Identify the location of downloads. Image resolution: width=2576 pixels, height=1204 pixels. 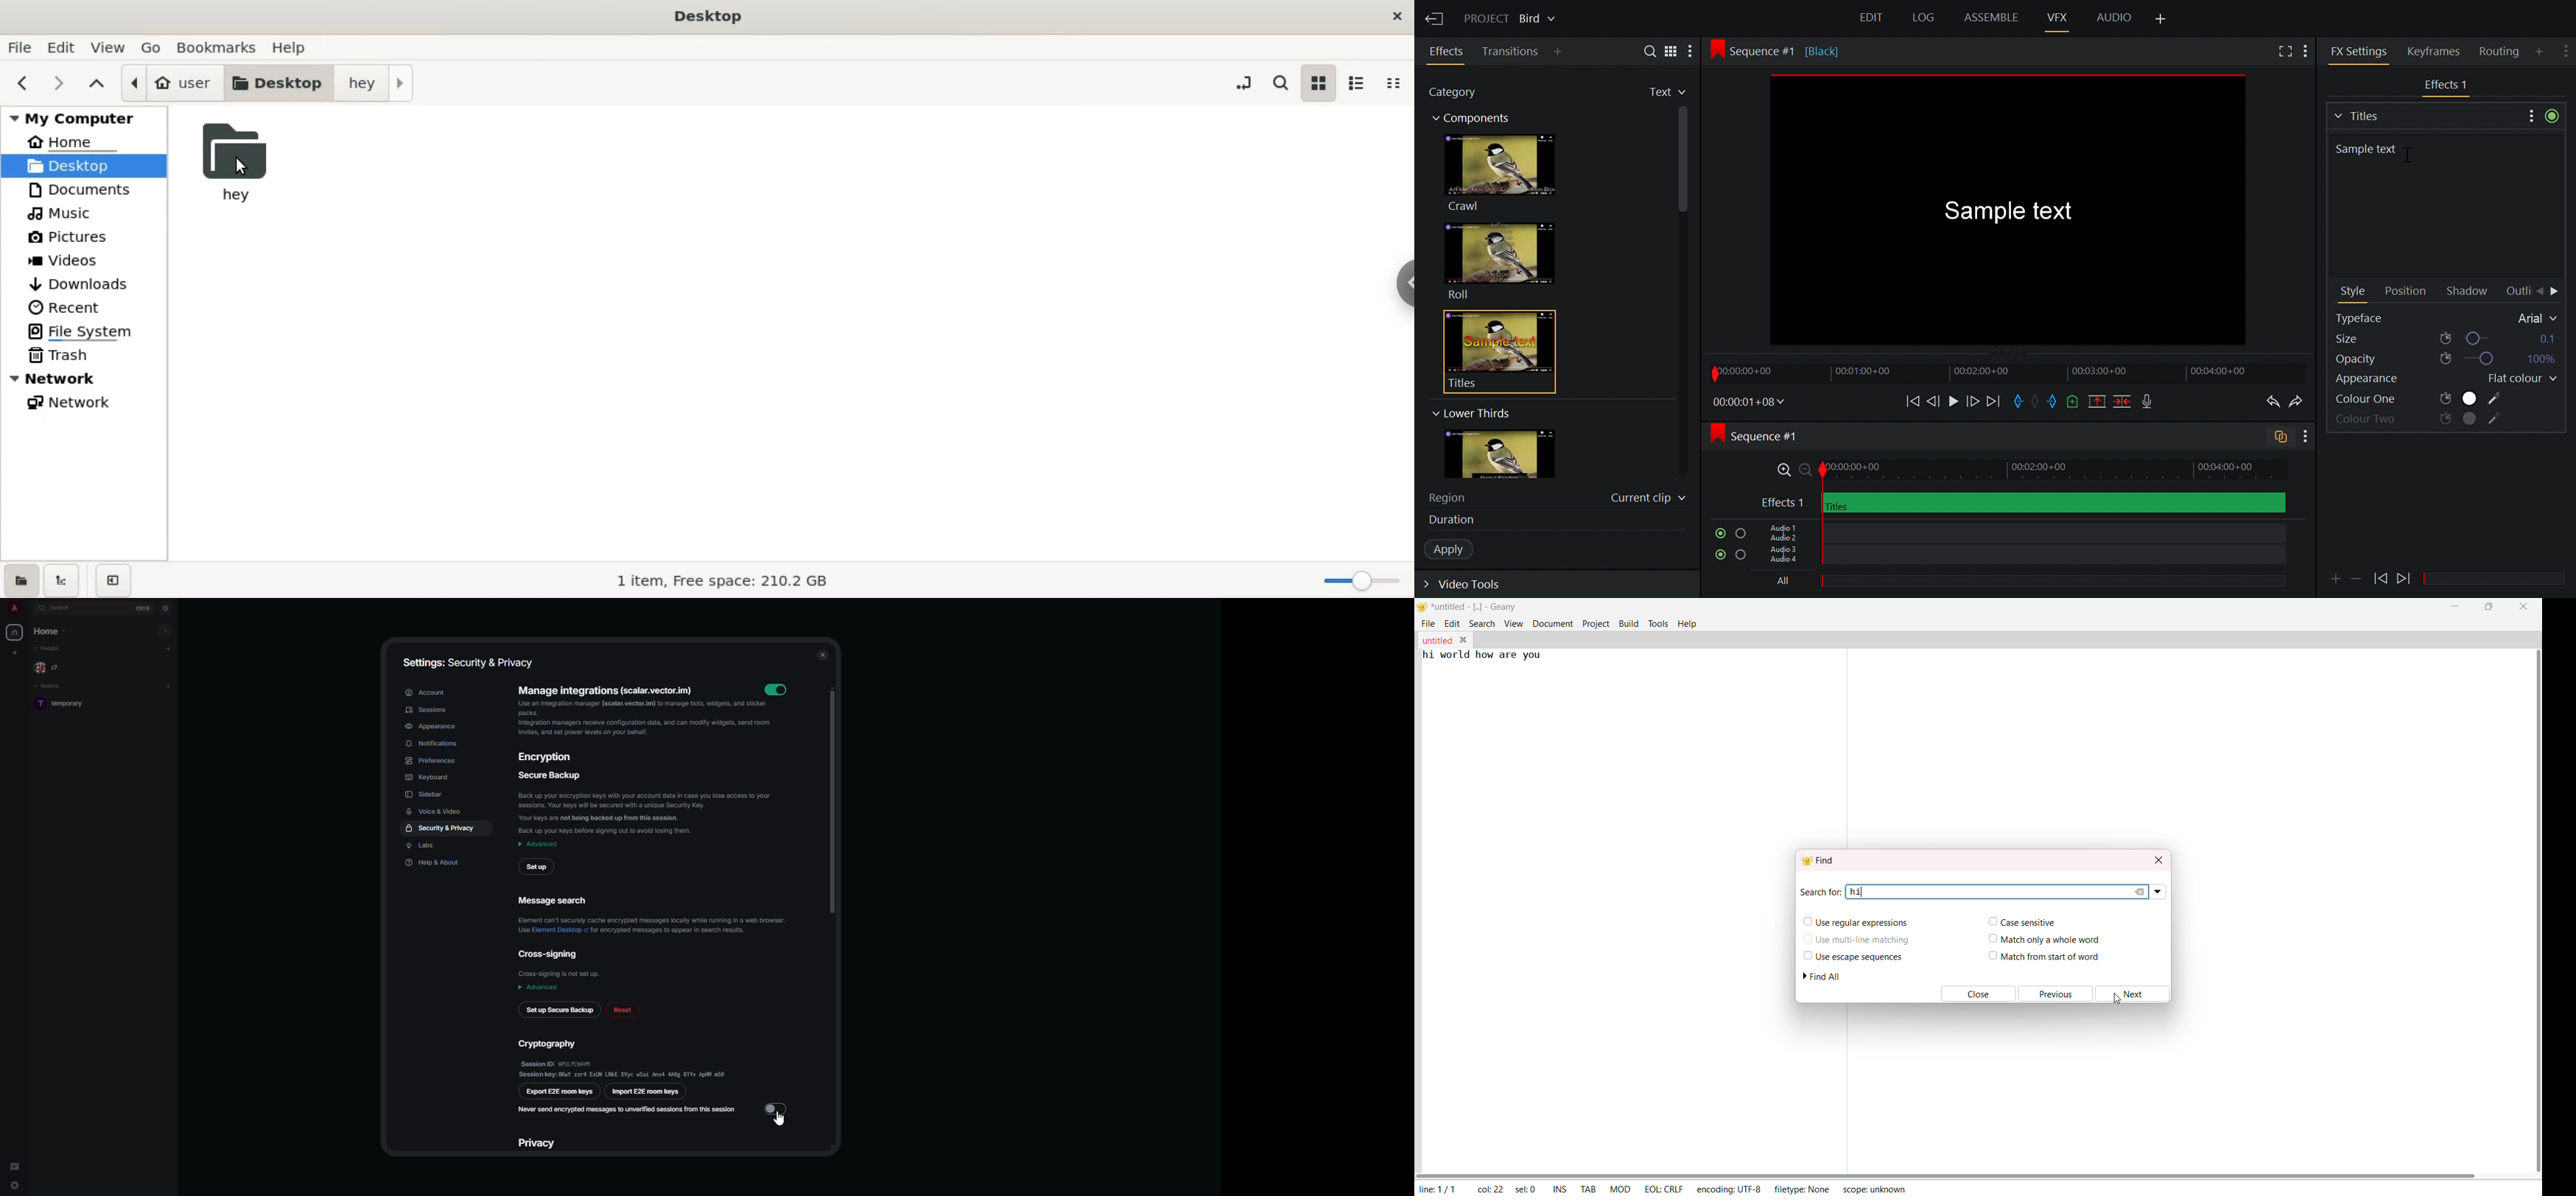
(86, 284).